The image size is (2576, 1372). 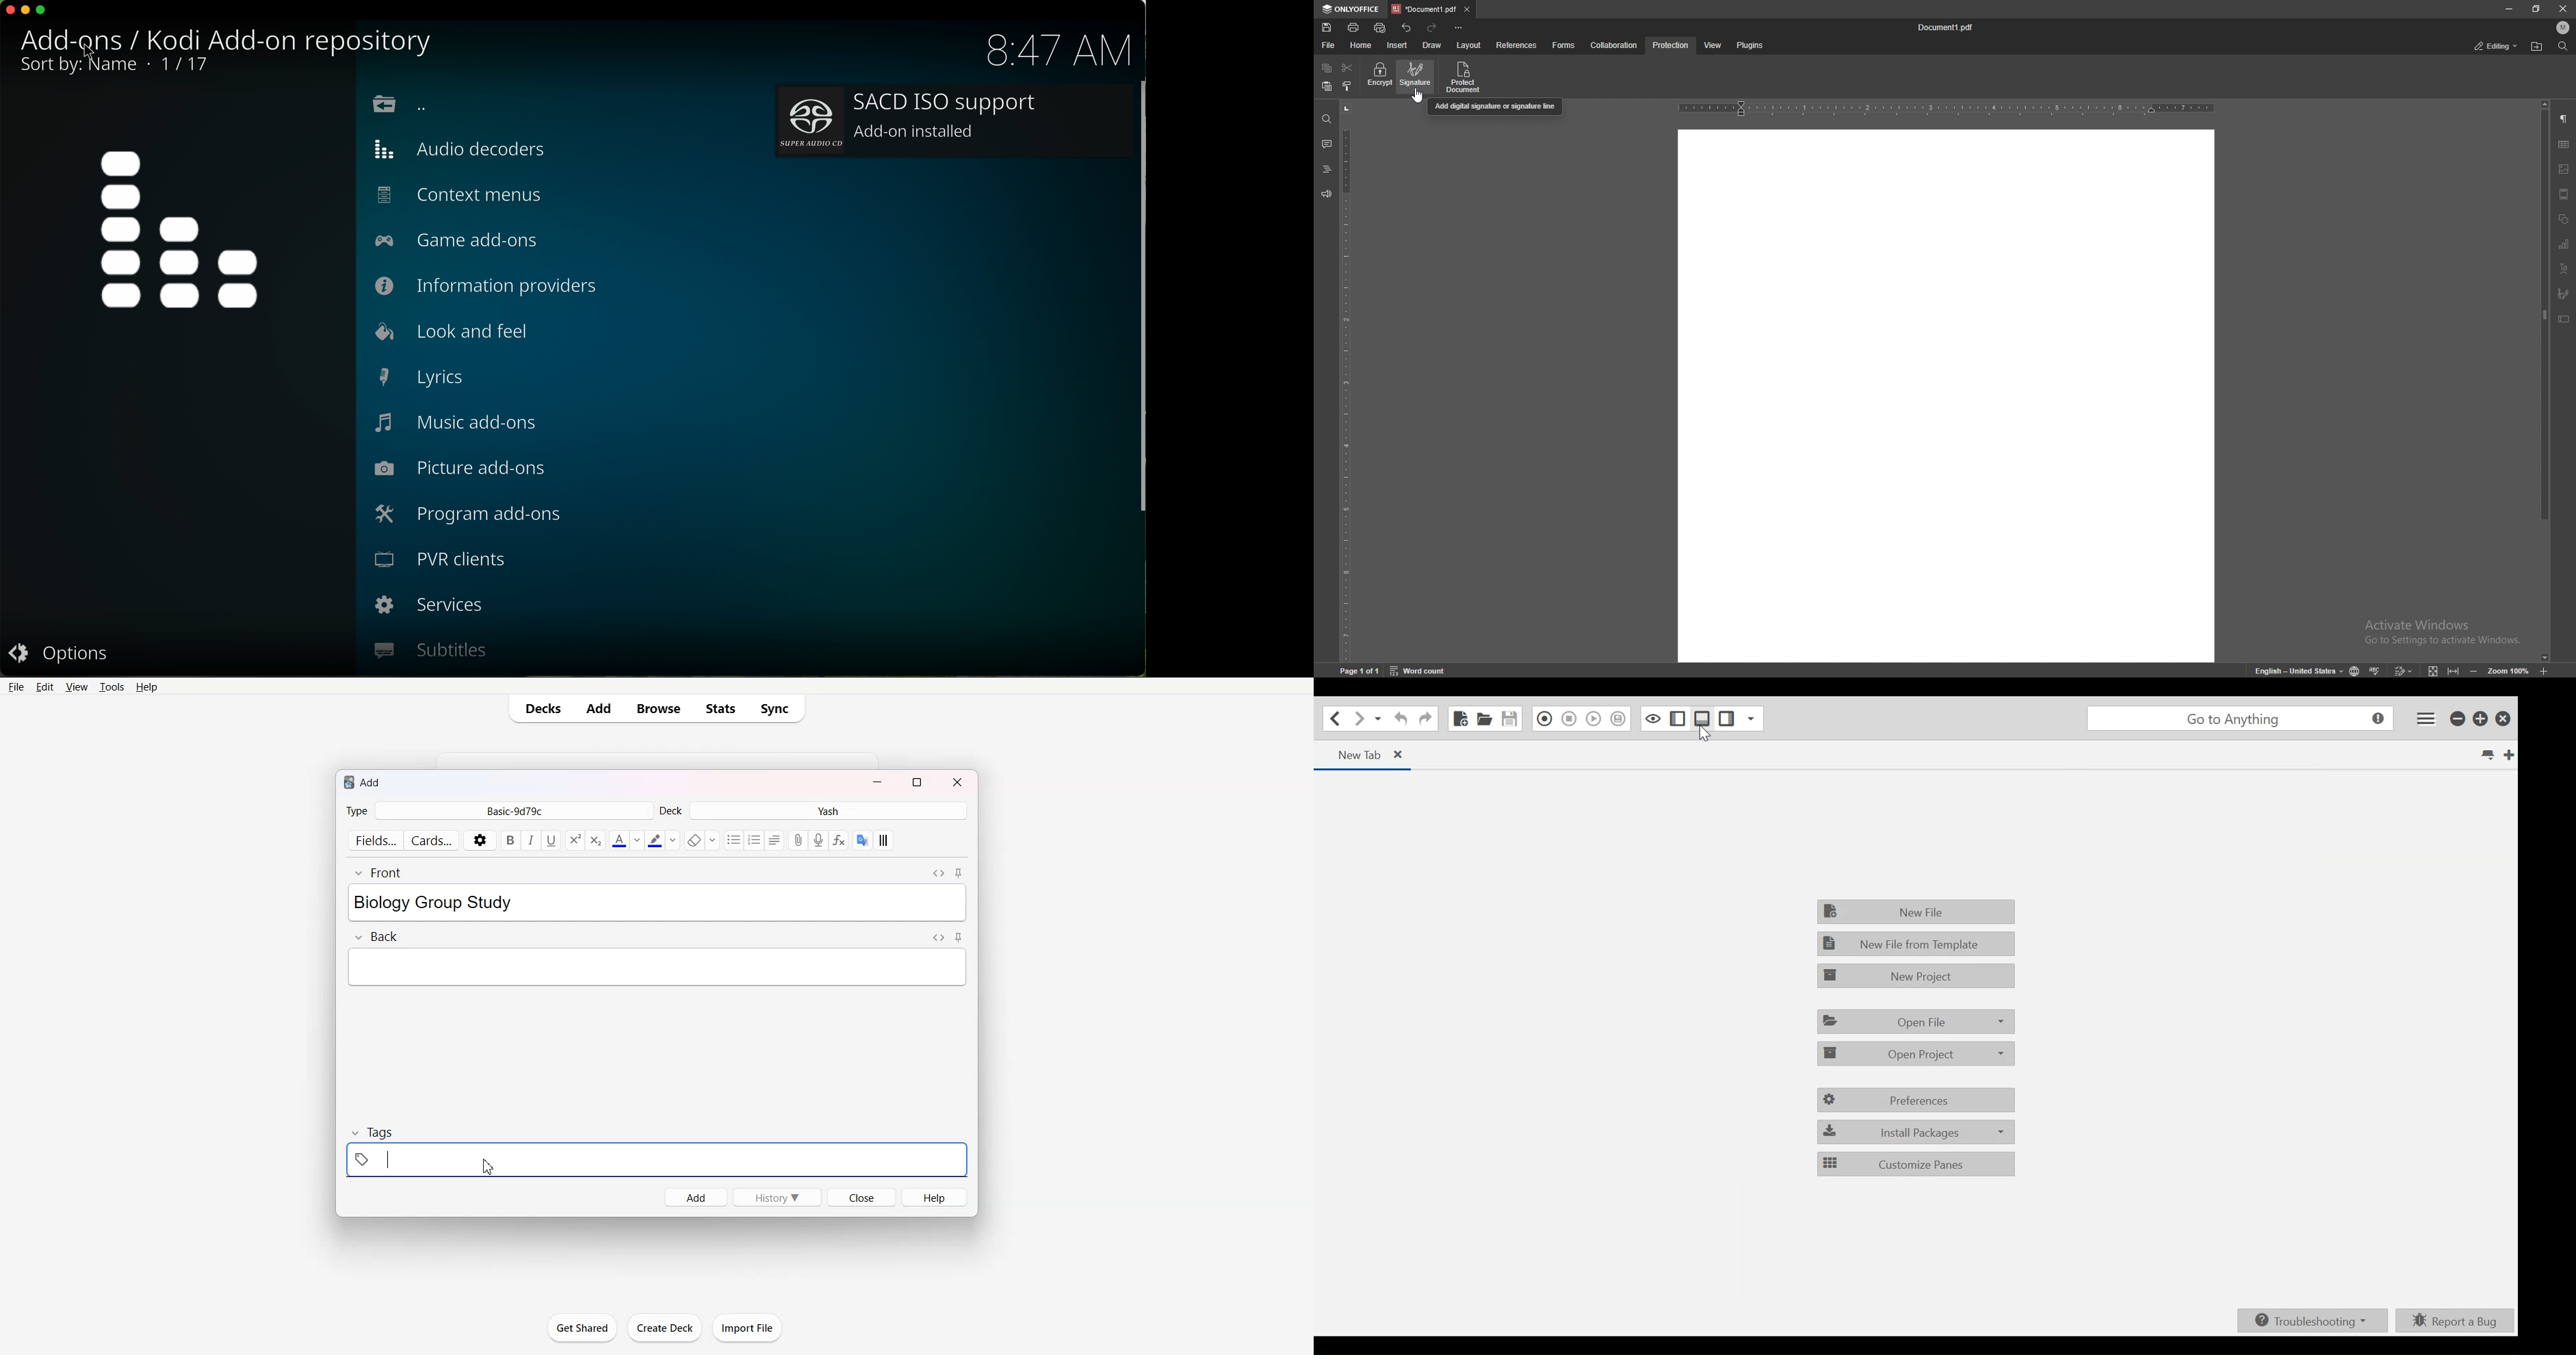 I want to click on Settings, so click(x=480, y=840).